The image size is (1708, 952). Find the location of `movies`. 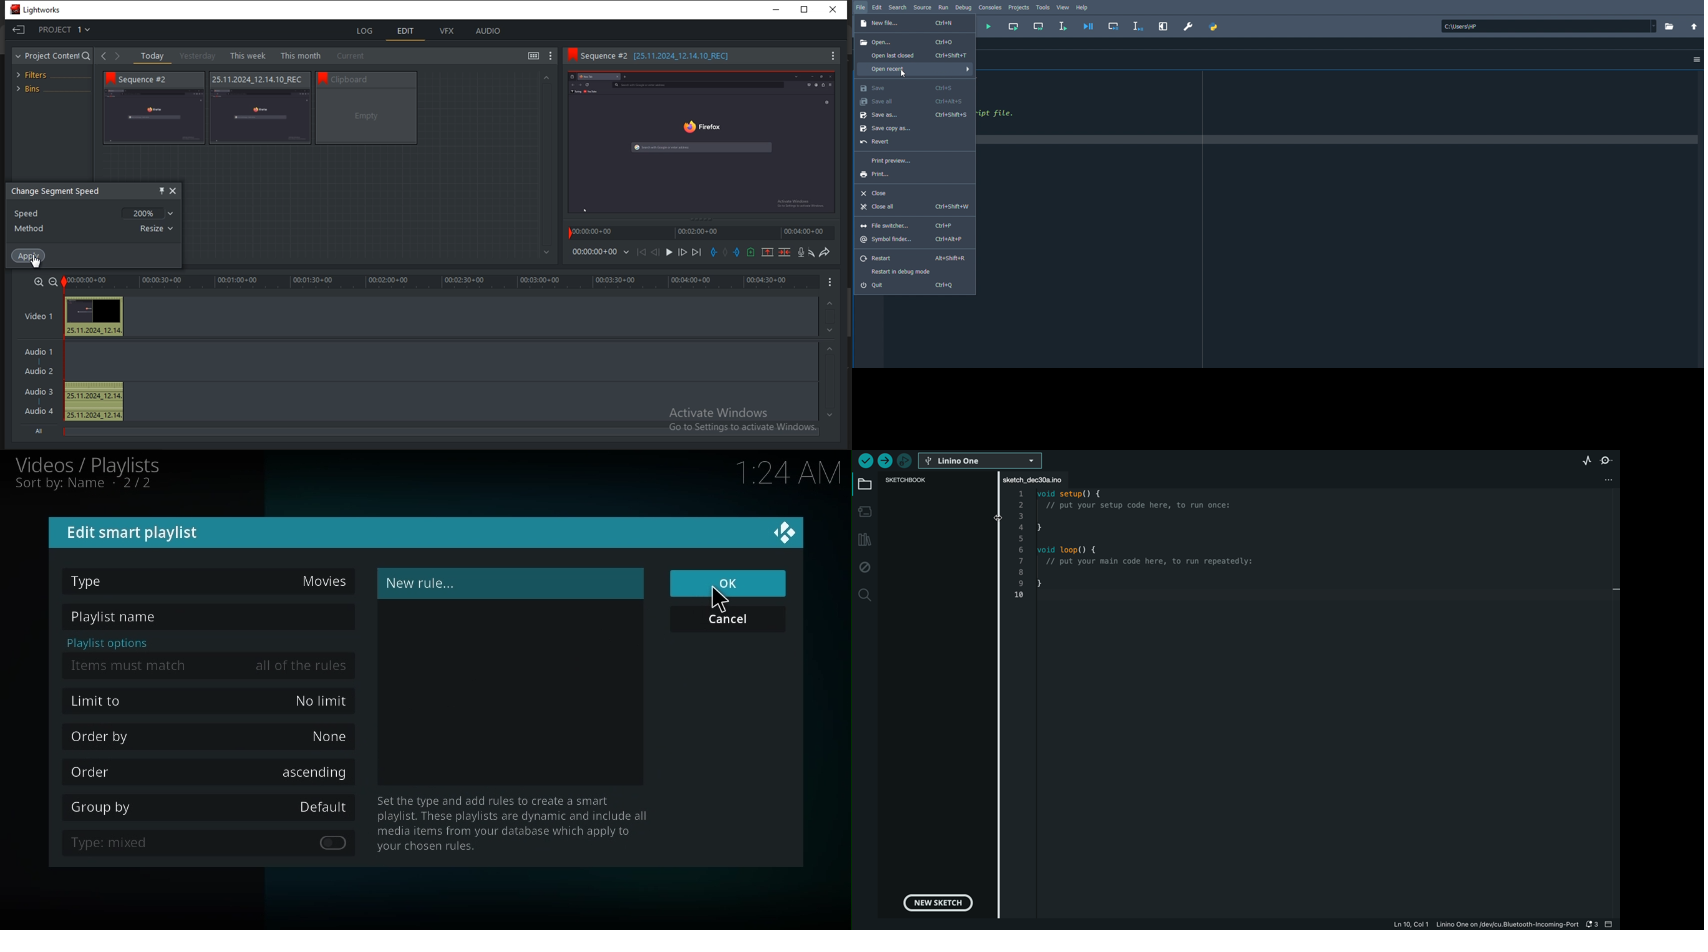

movies is located at coordinates (325, 581).